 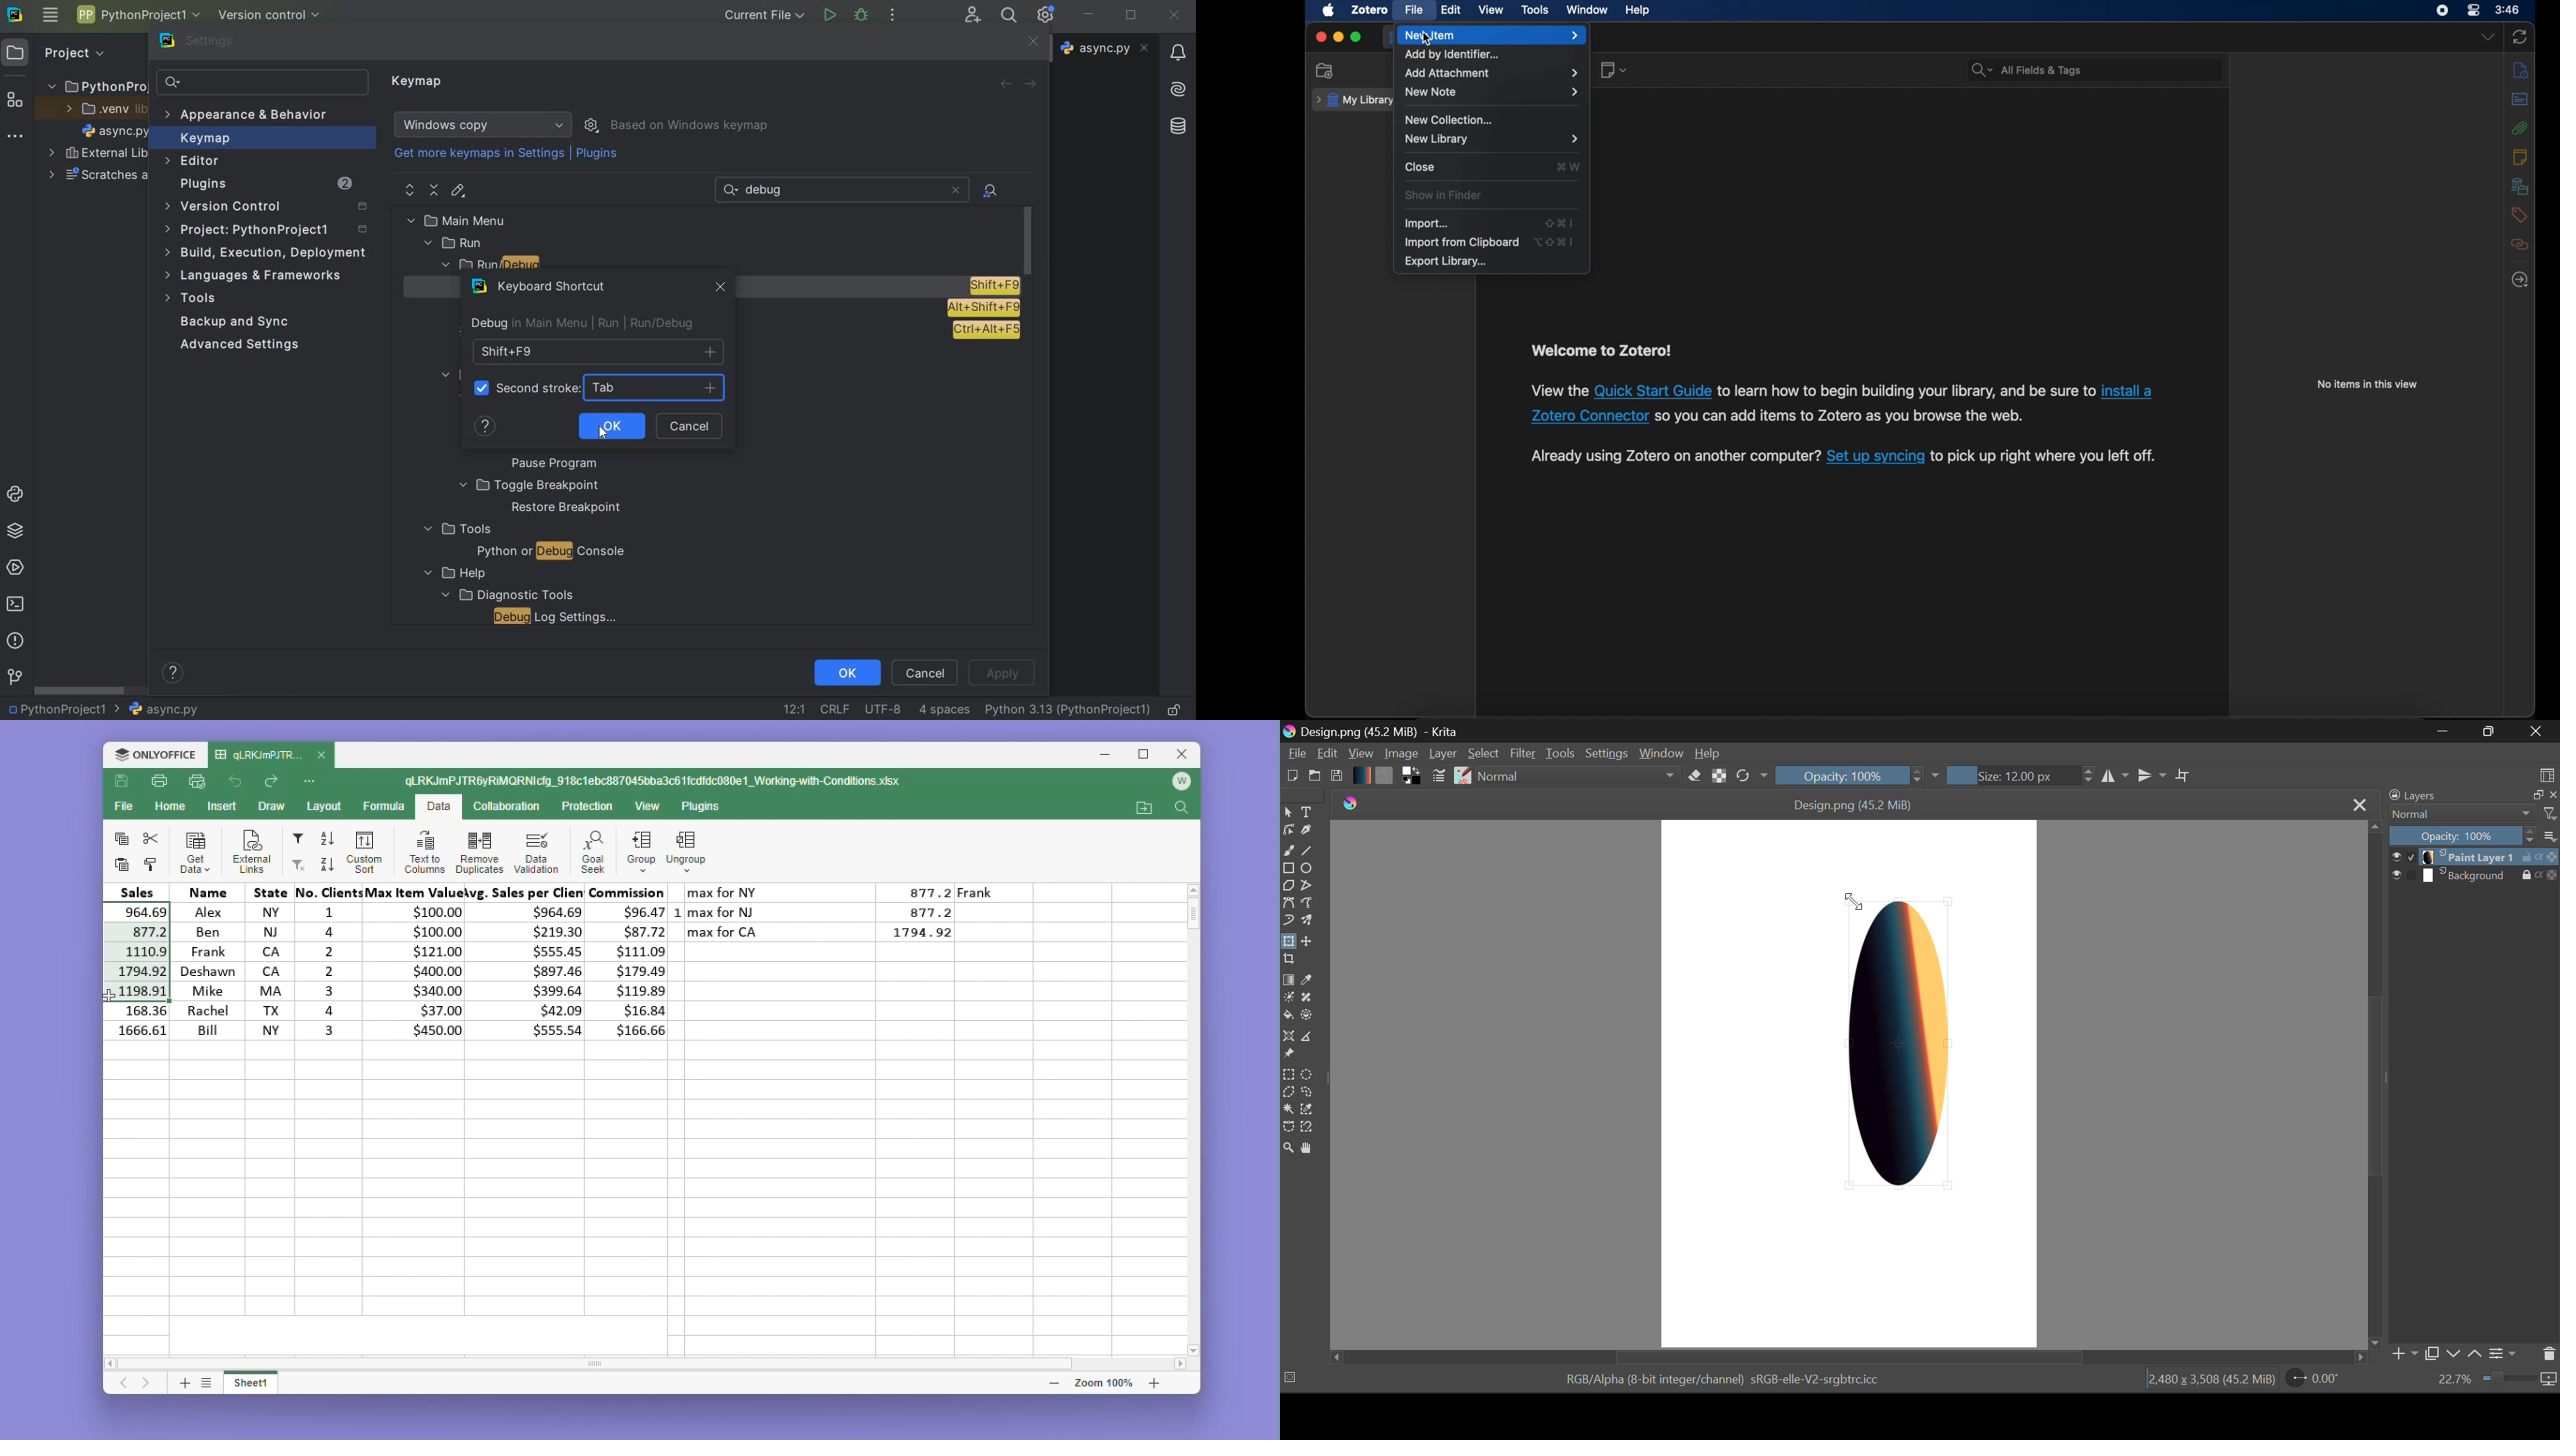 I want to click on help, so click(x=452, y=573).